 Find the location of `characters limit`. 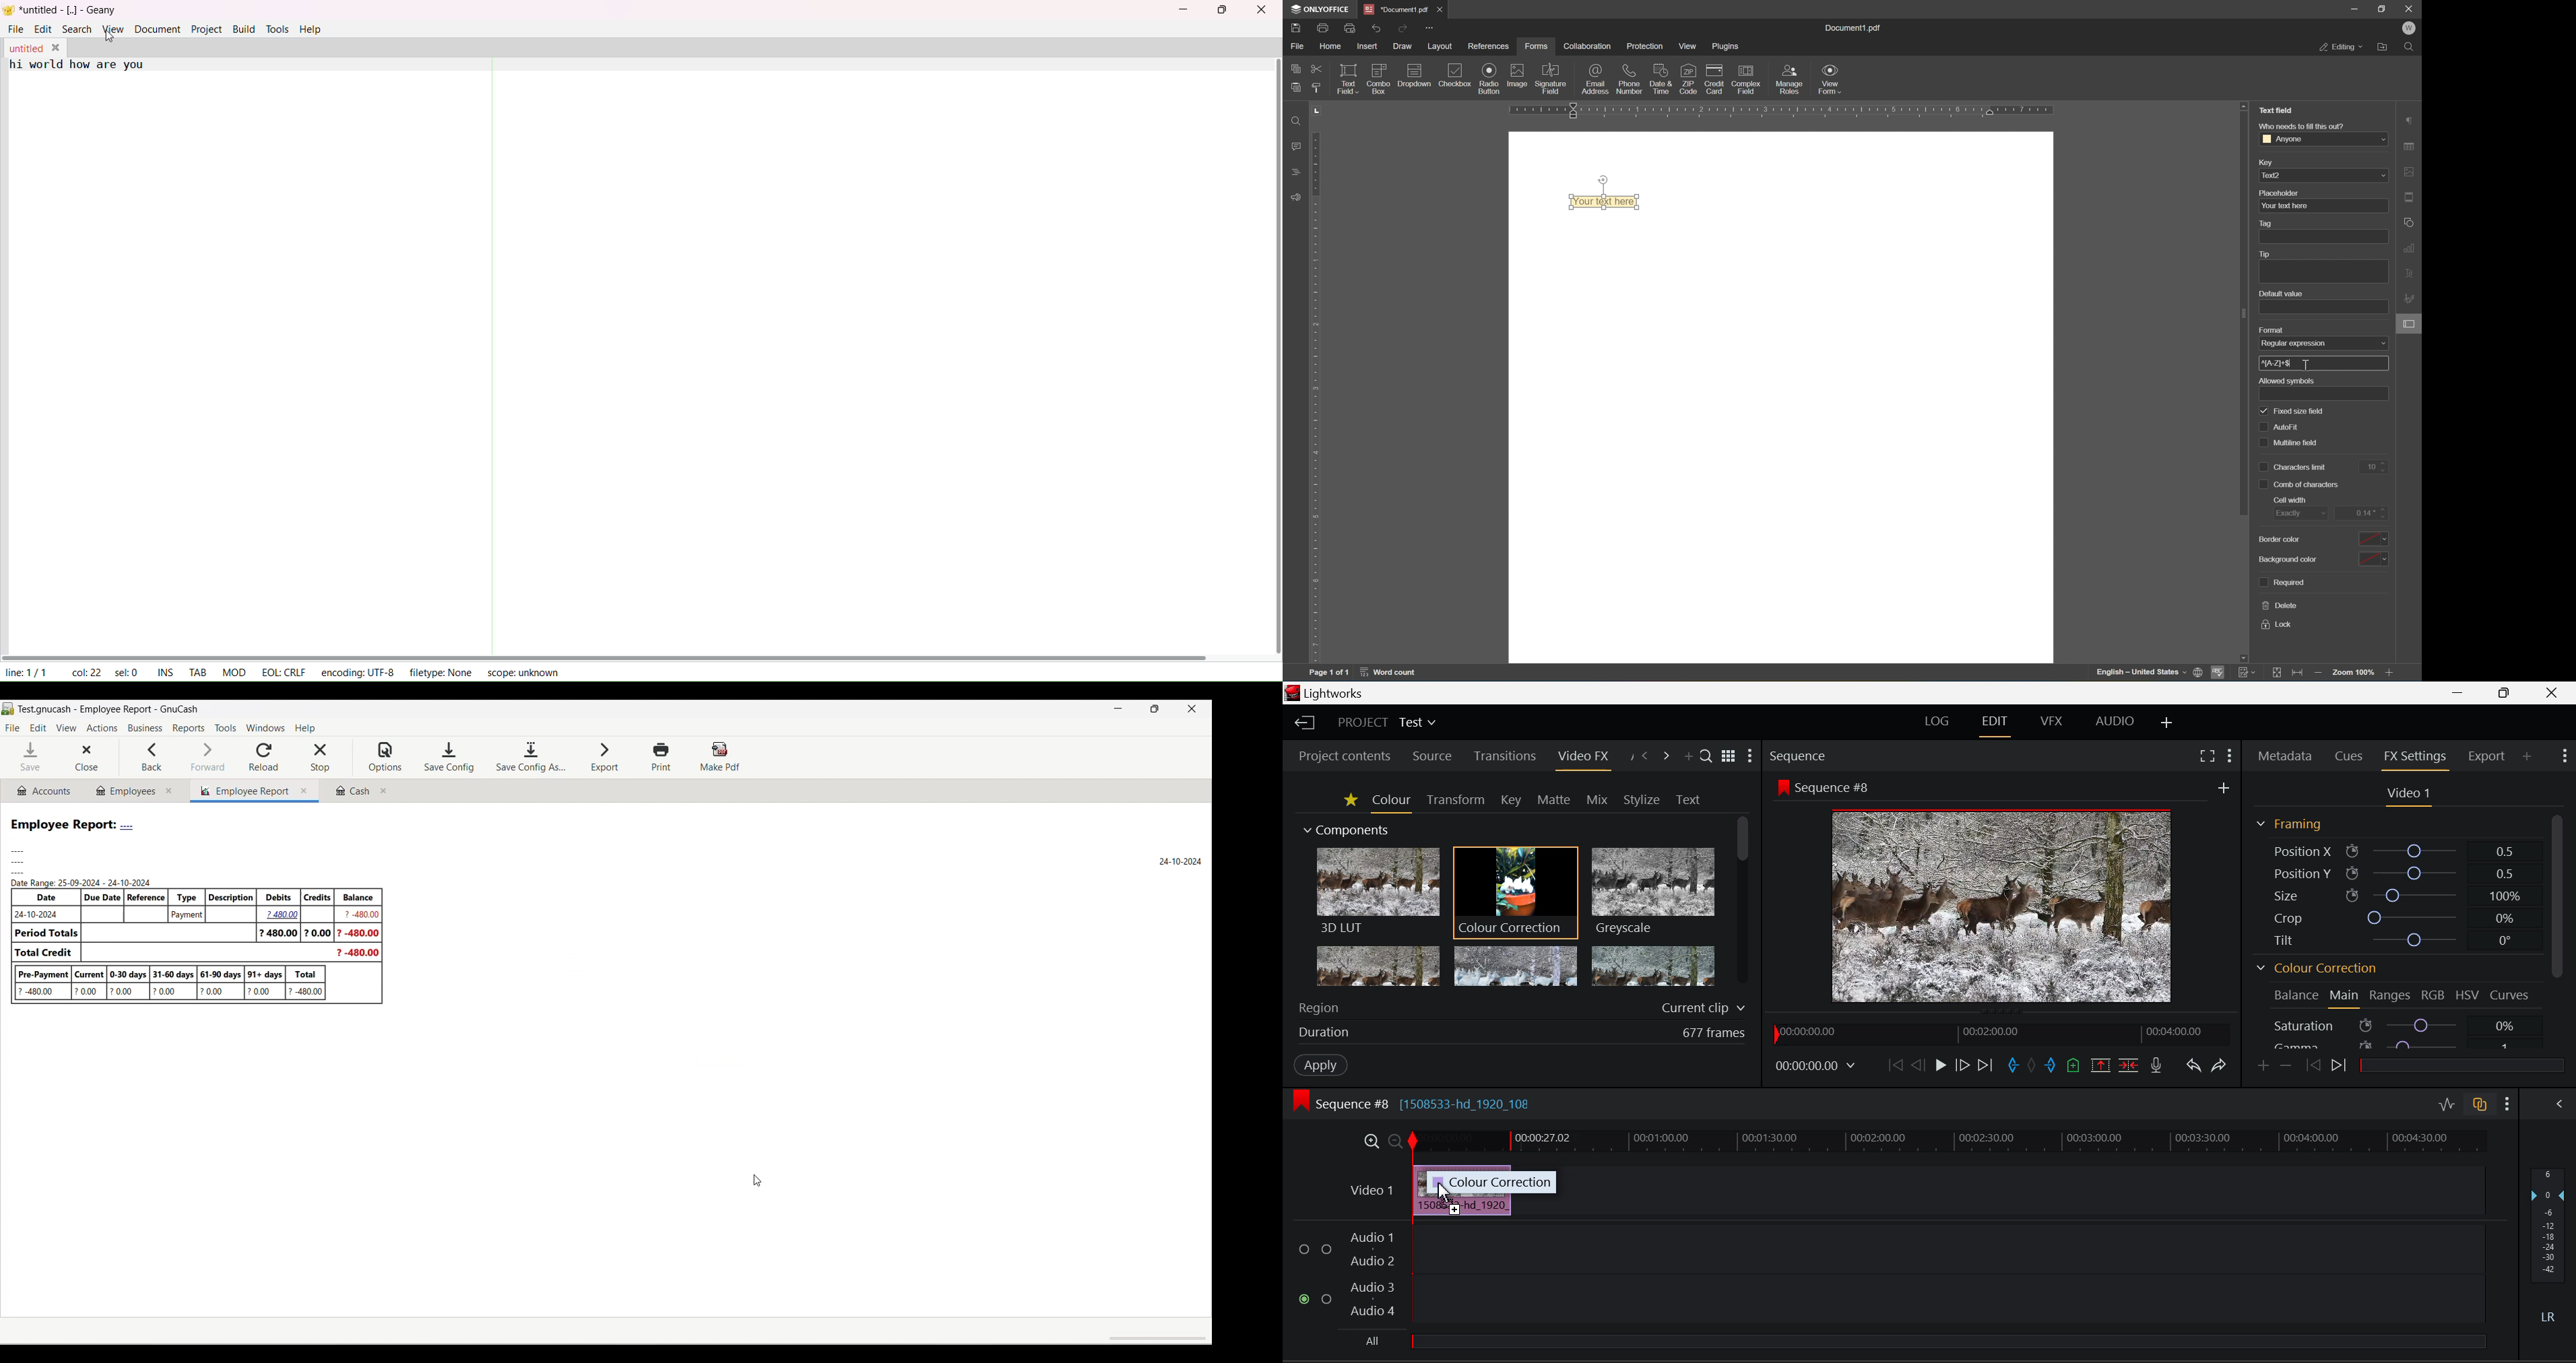

characters limit is located at coordinates (2290, 467).